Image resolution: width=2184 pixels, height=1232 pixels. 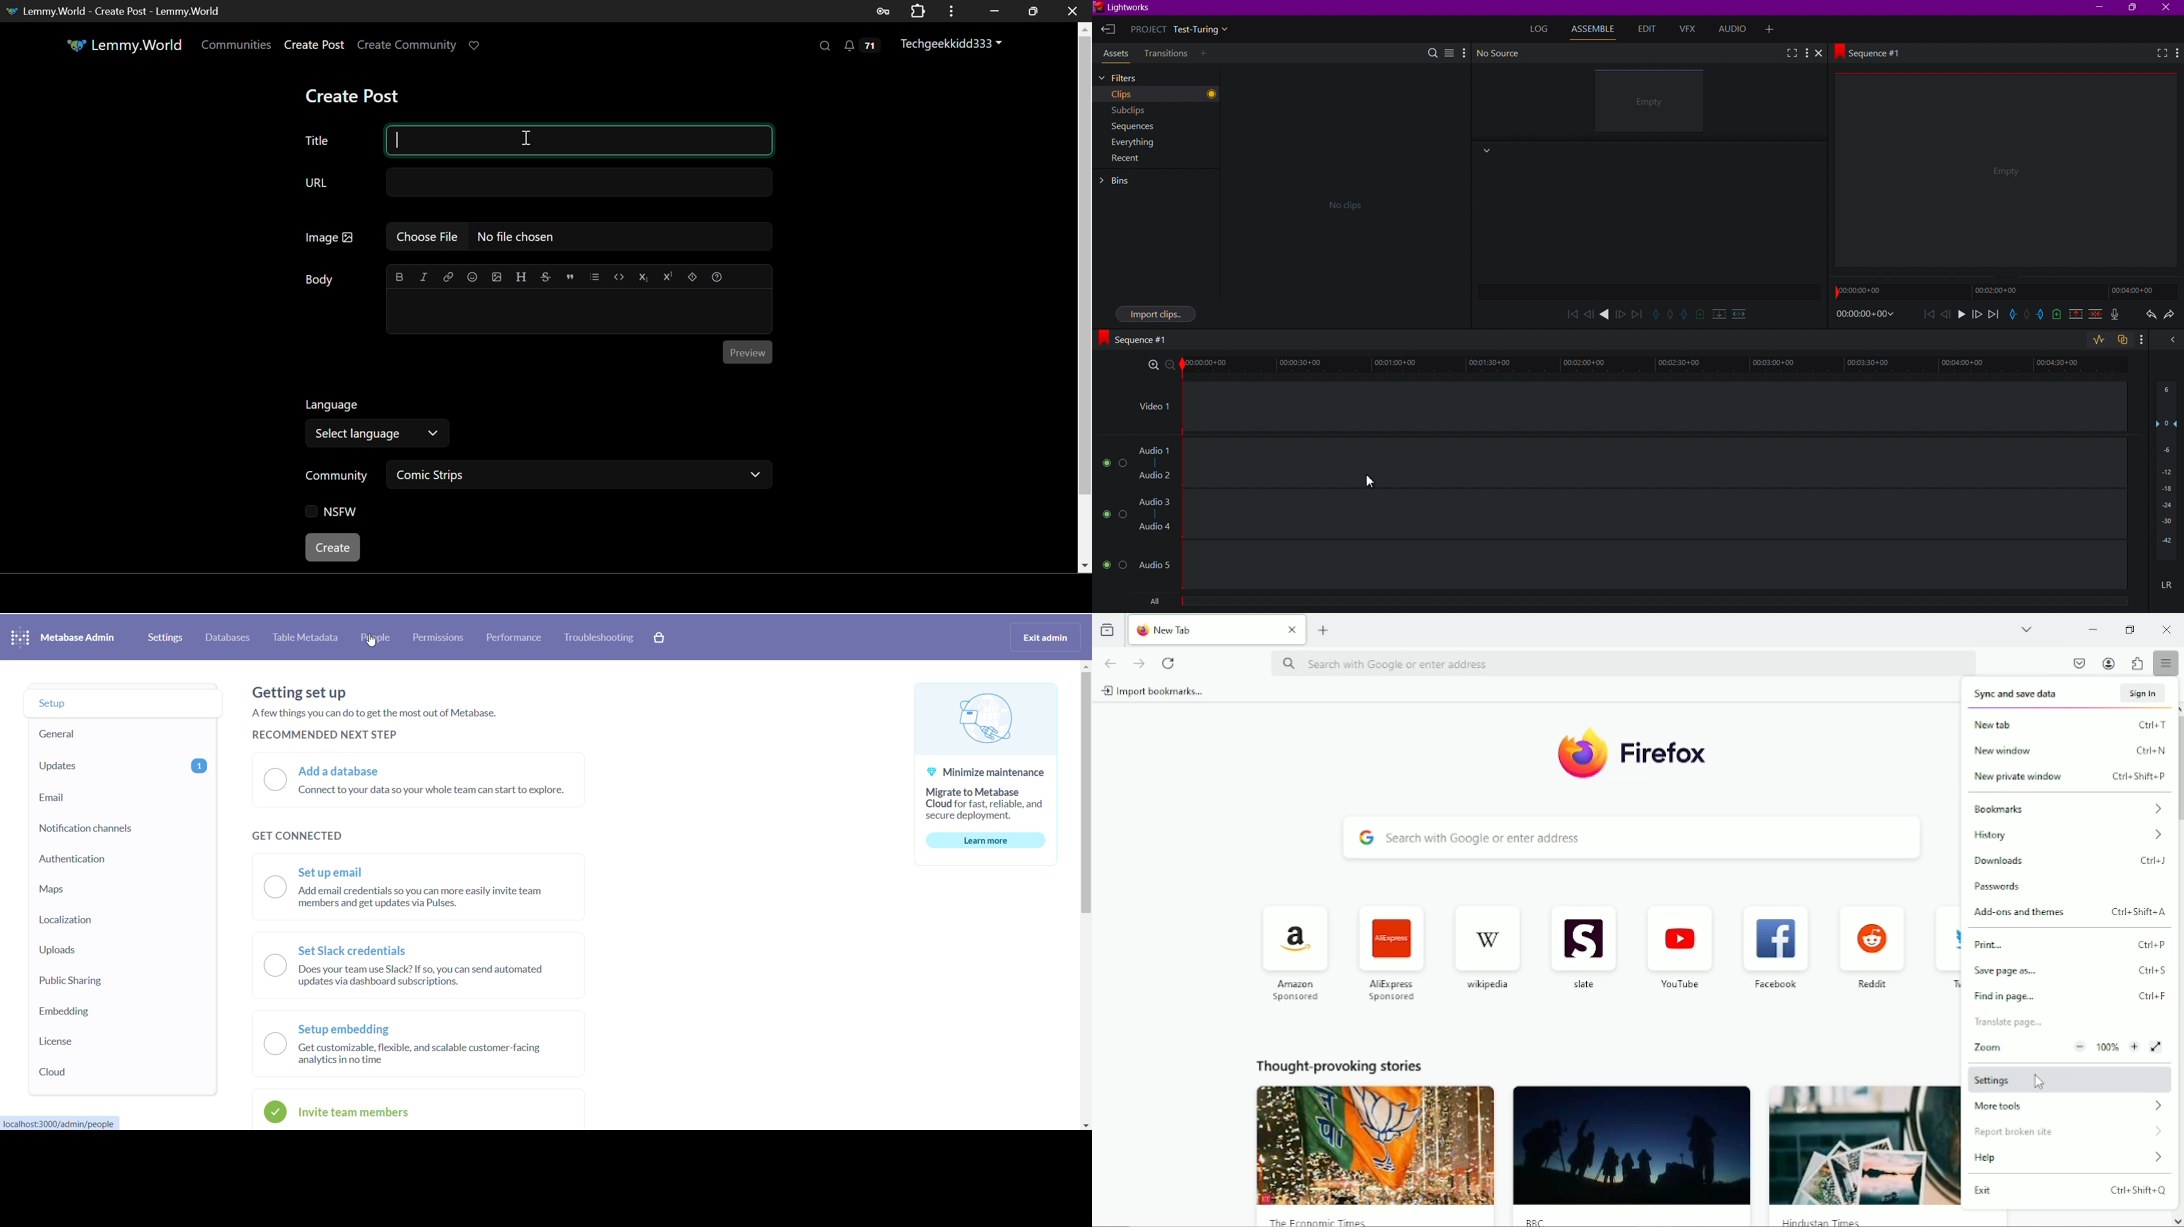 What do you see at coordinates (1960, 316) in the screenshot?
I see `play` at bounding box center [1960, 316].